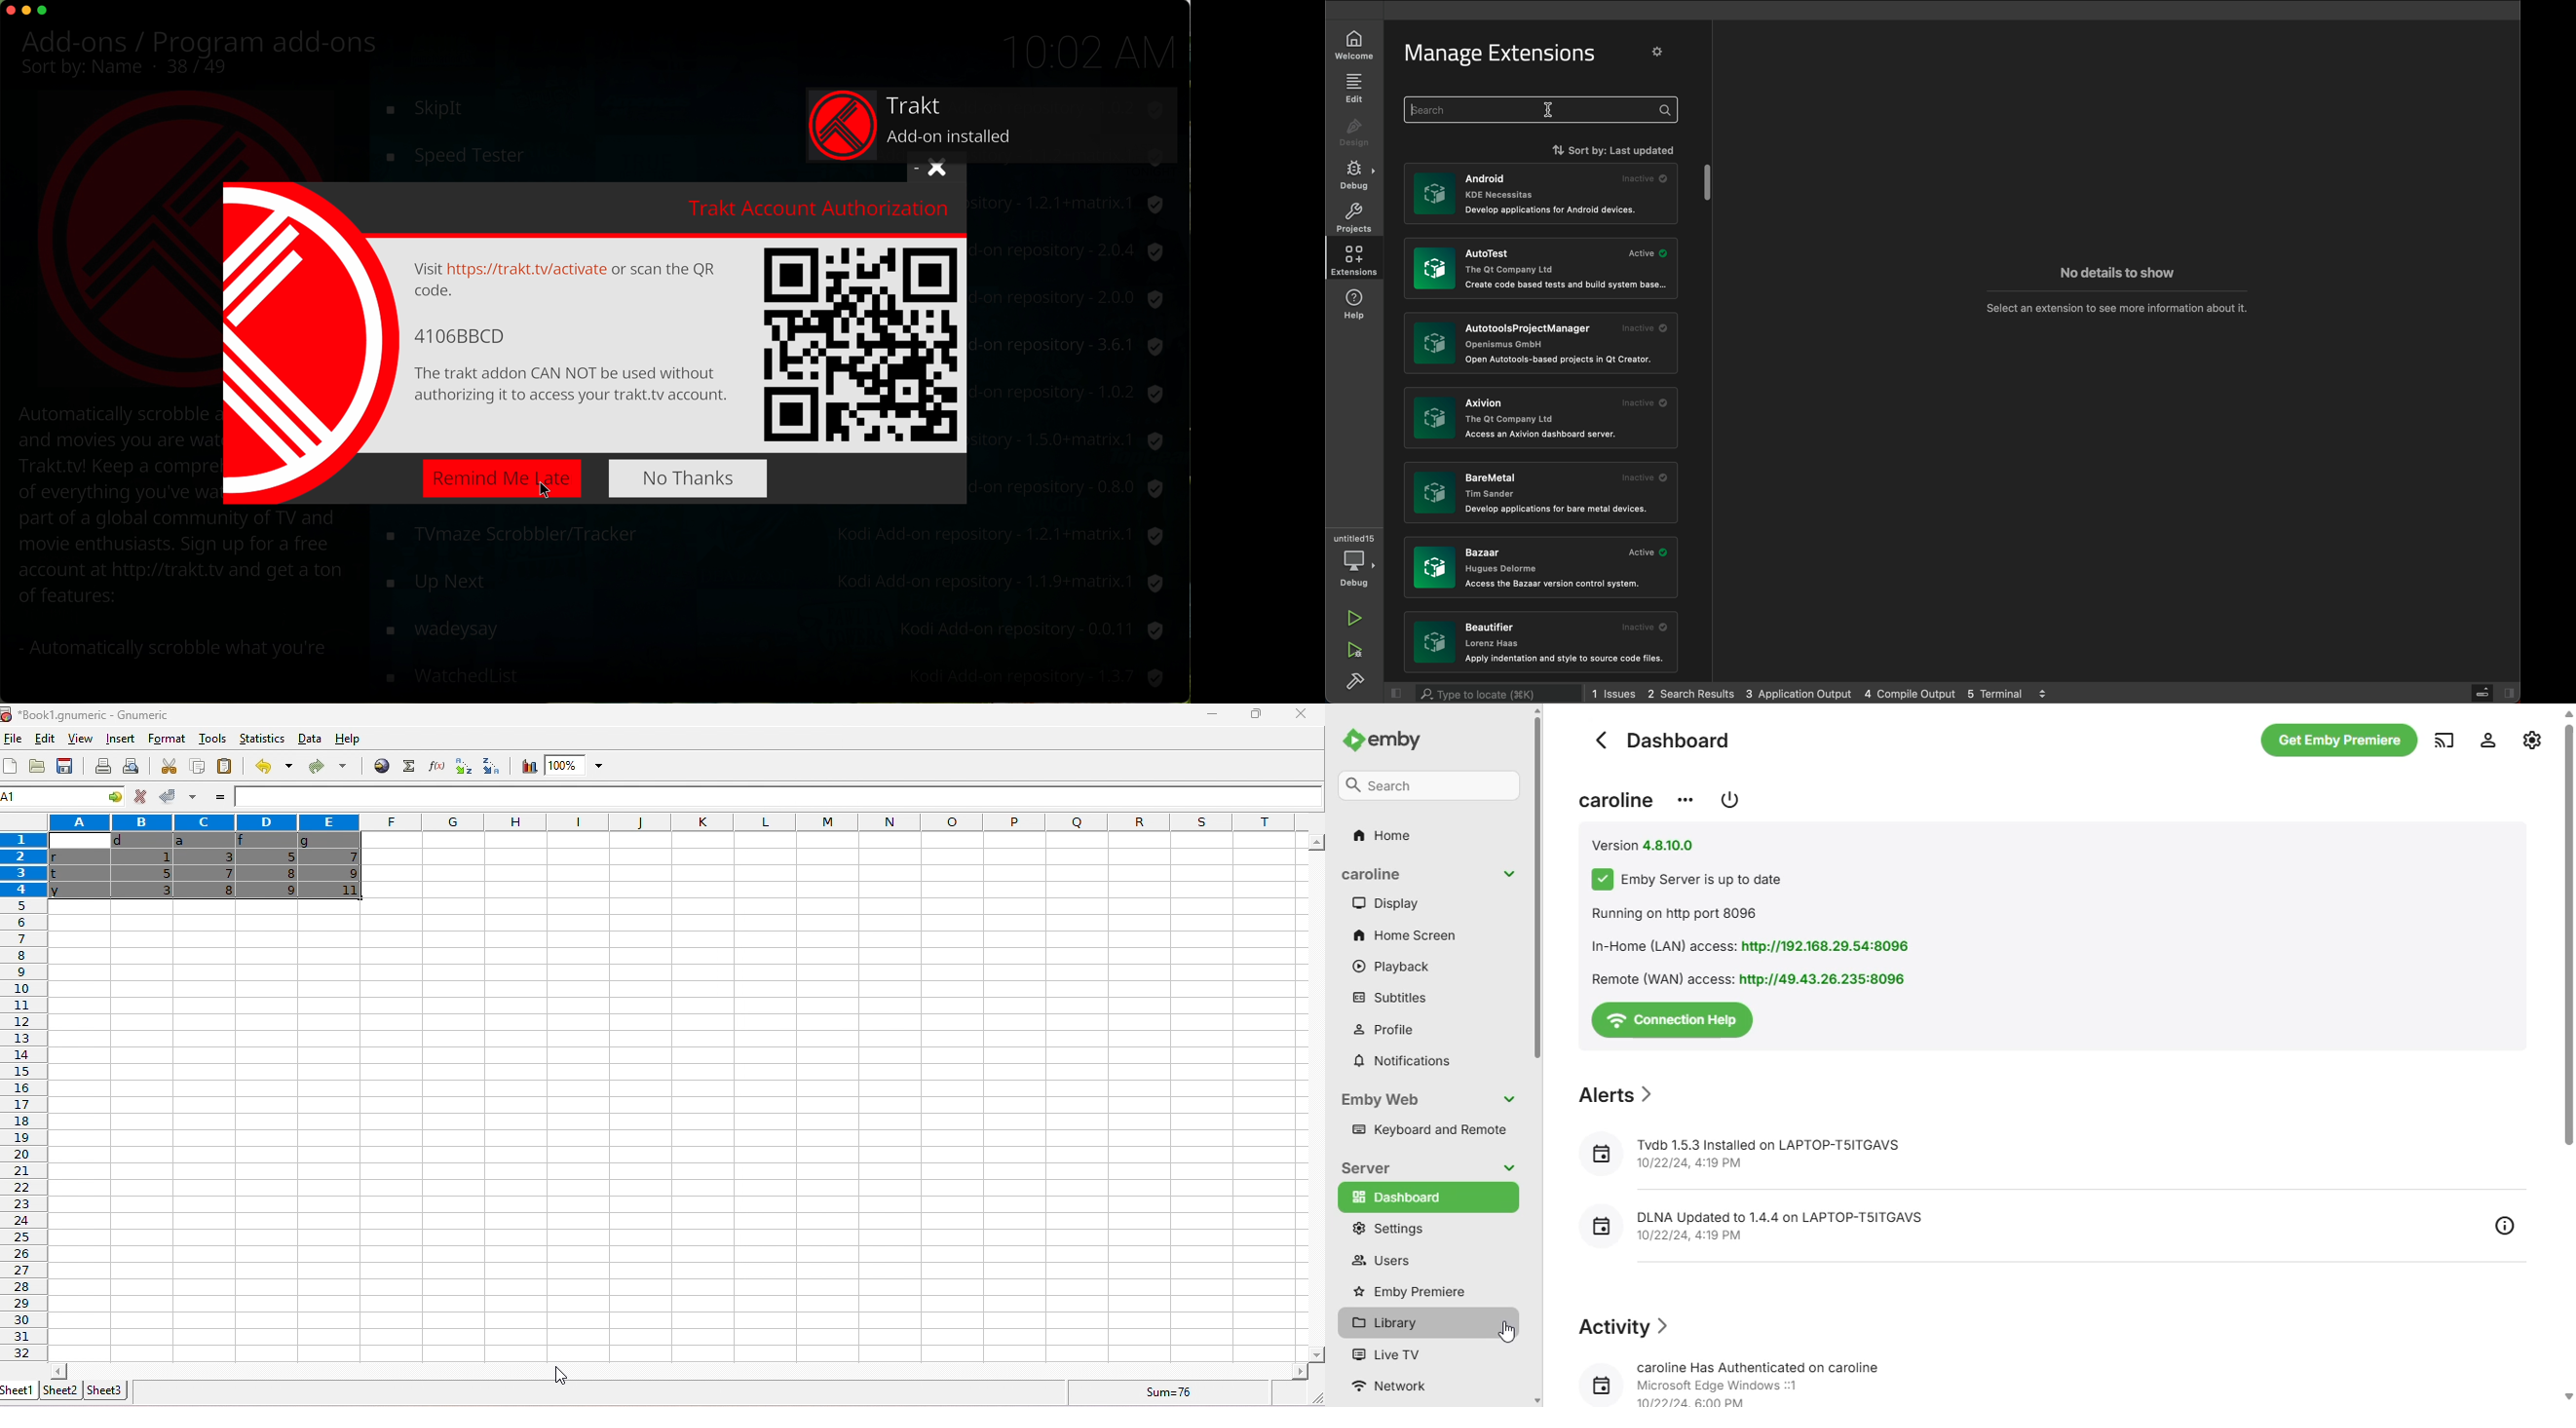 The image size is (2576, 1428). I want to click on typing start, so click(1543, 108).